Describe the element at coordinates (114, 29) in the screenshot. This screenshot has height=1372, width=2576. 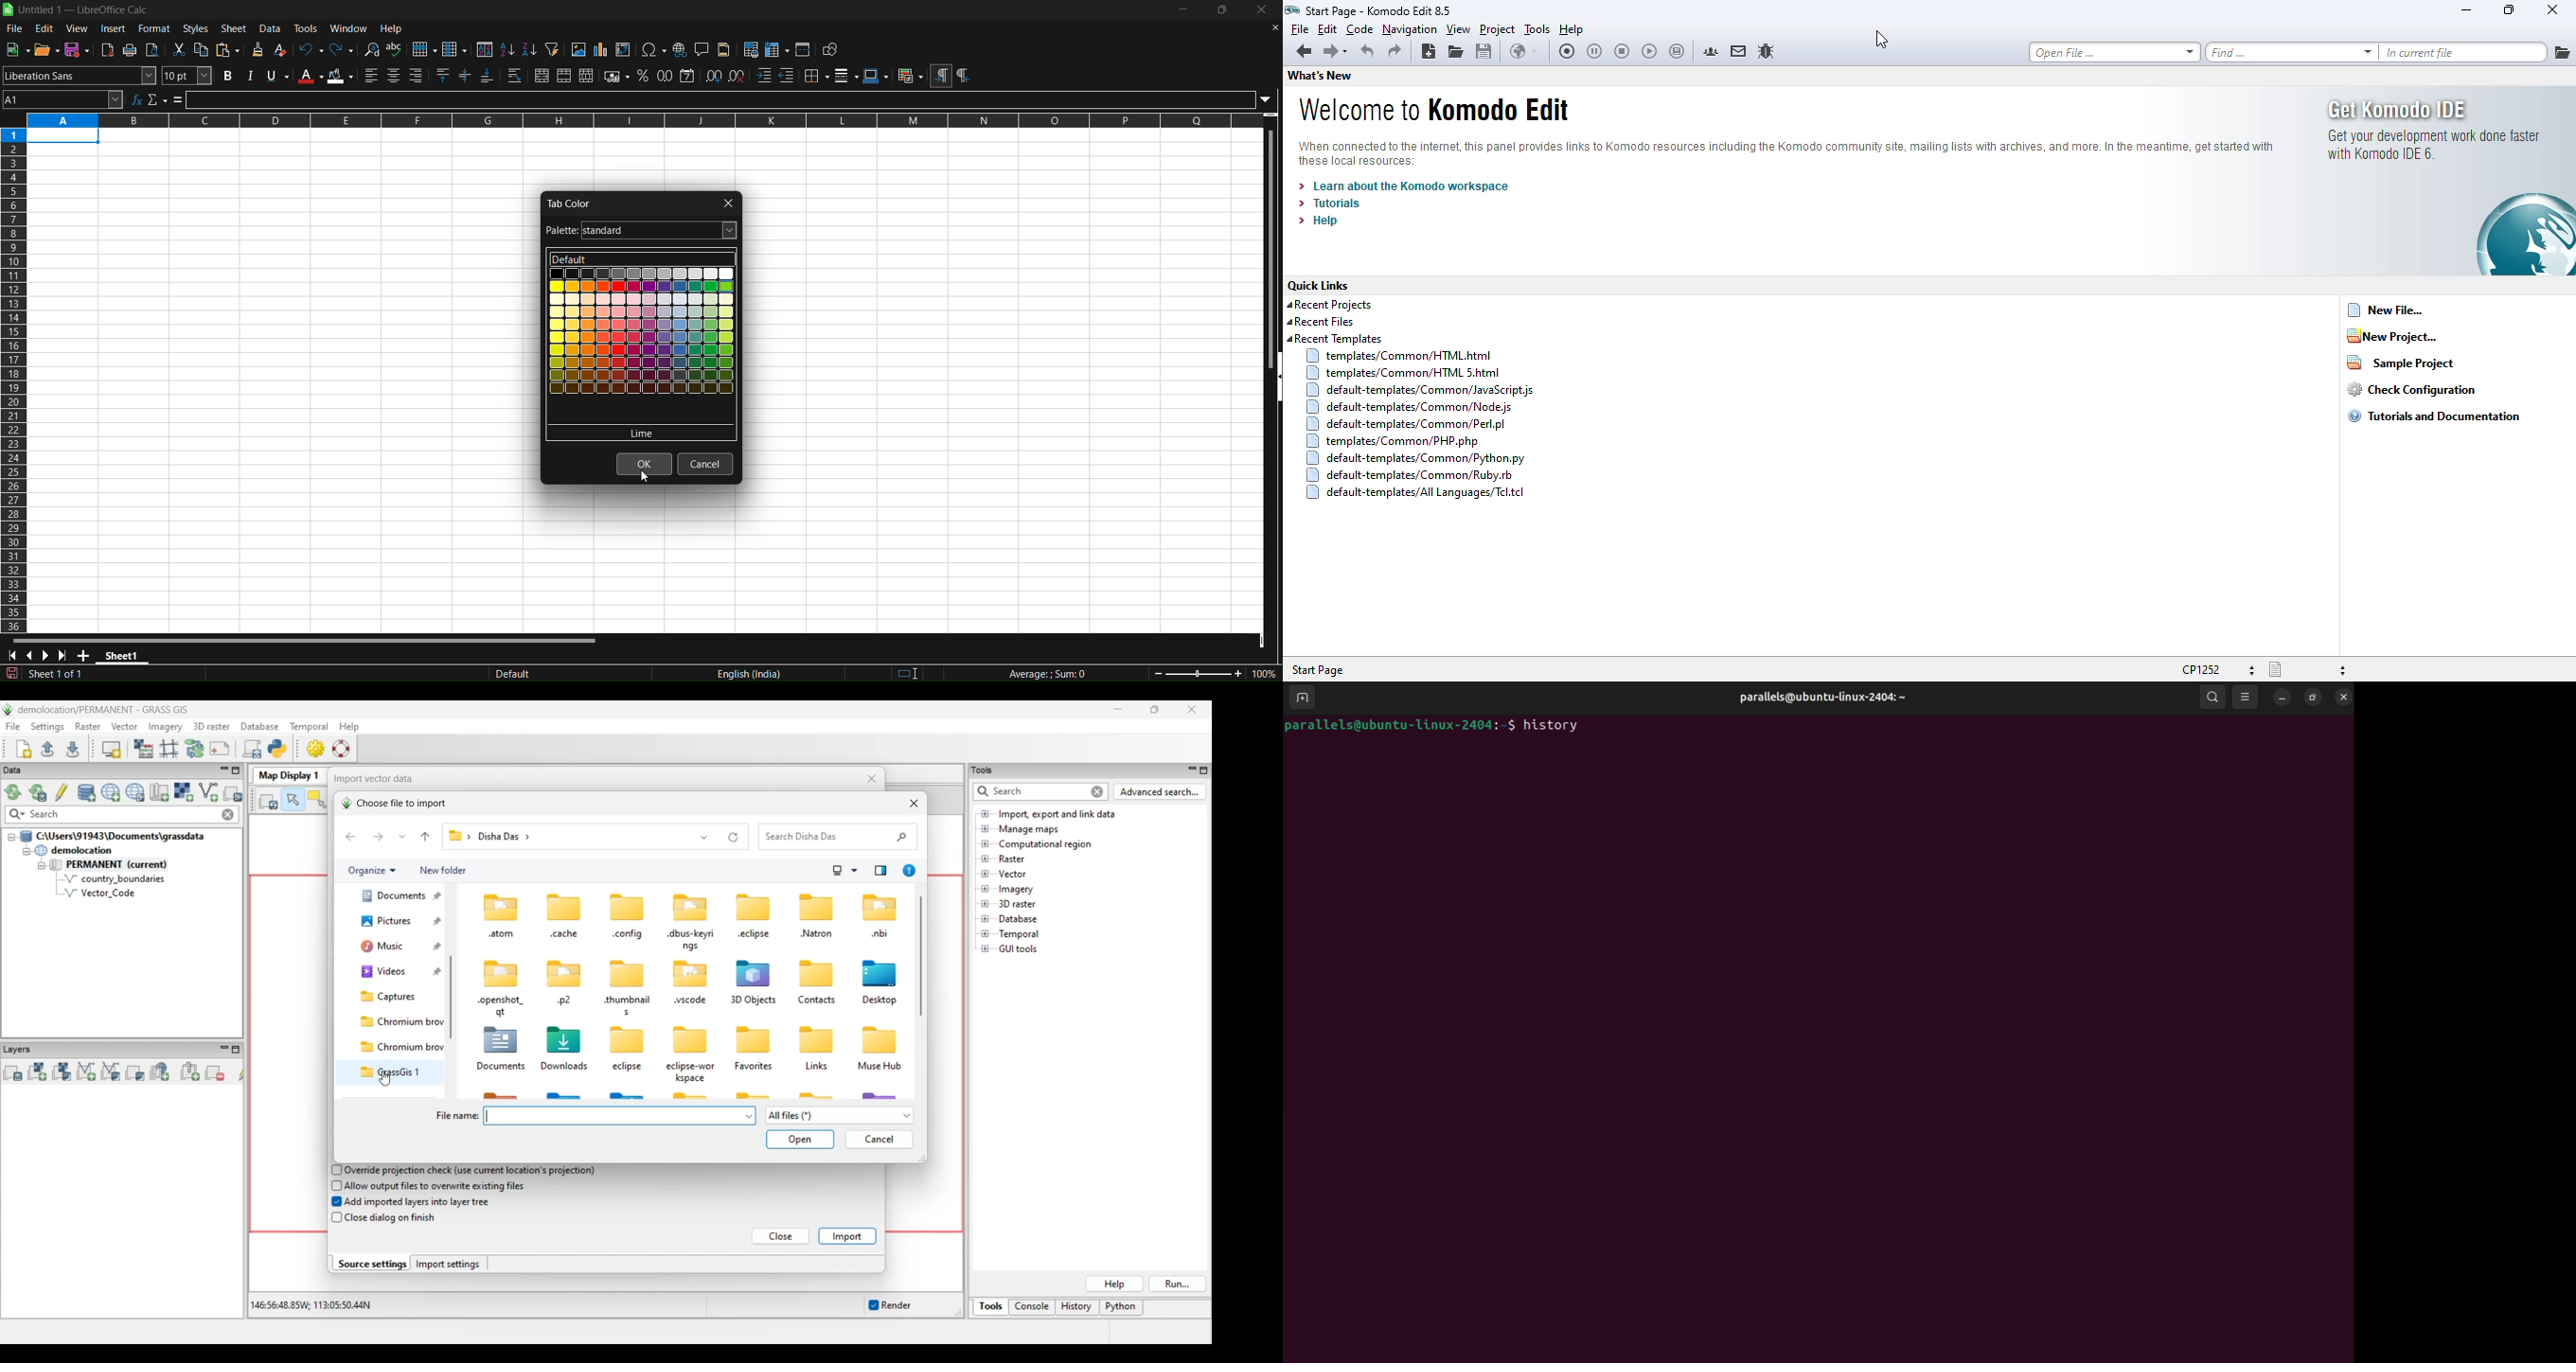
I see `insert` at that location.